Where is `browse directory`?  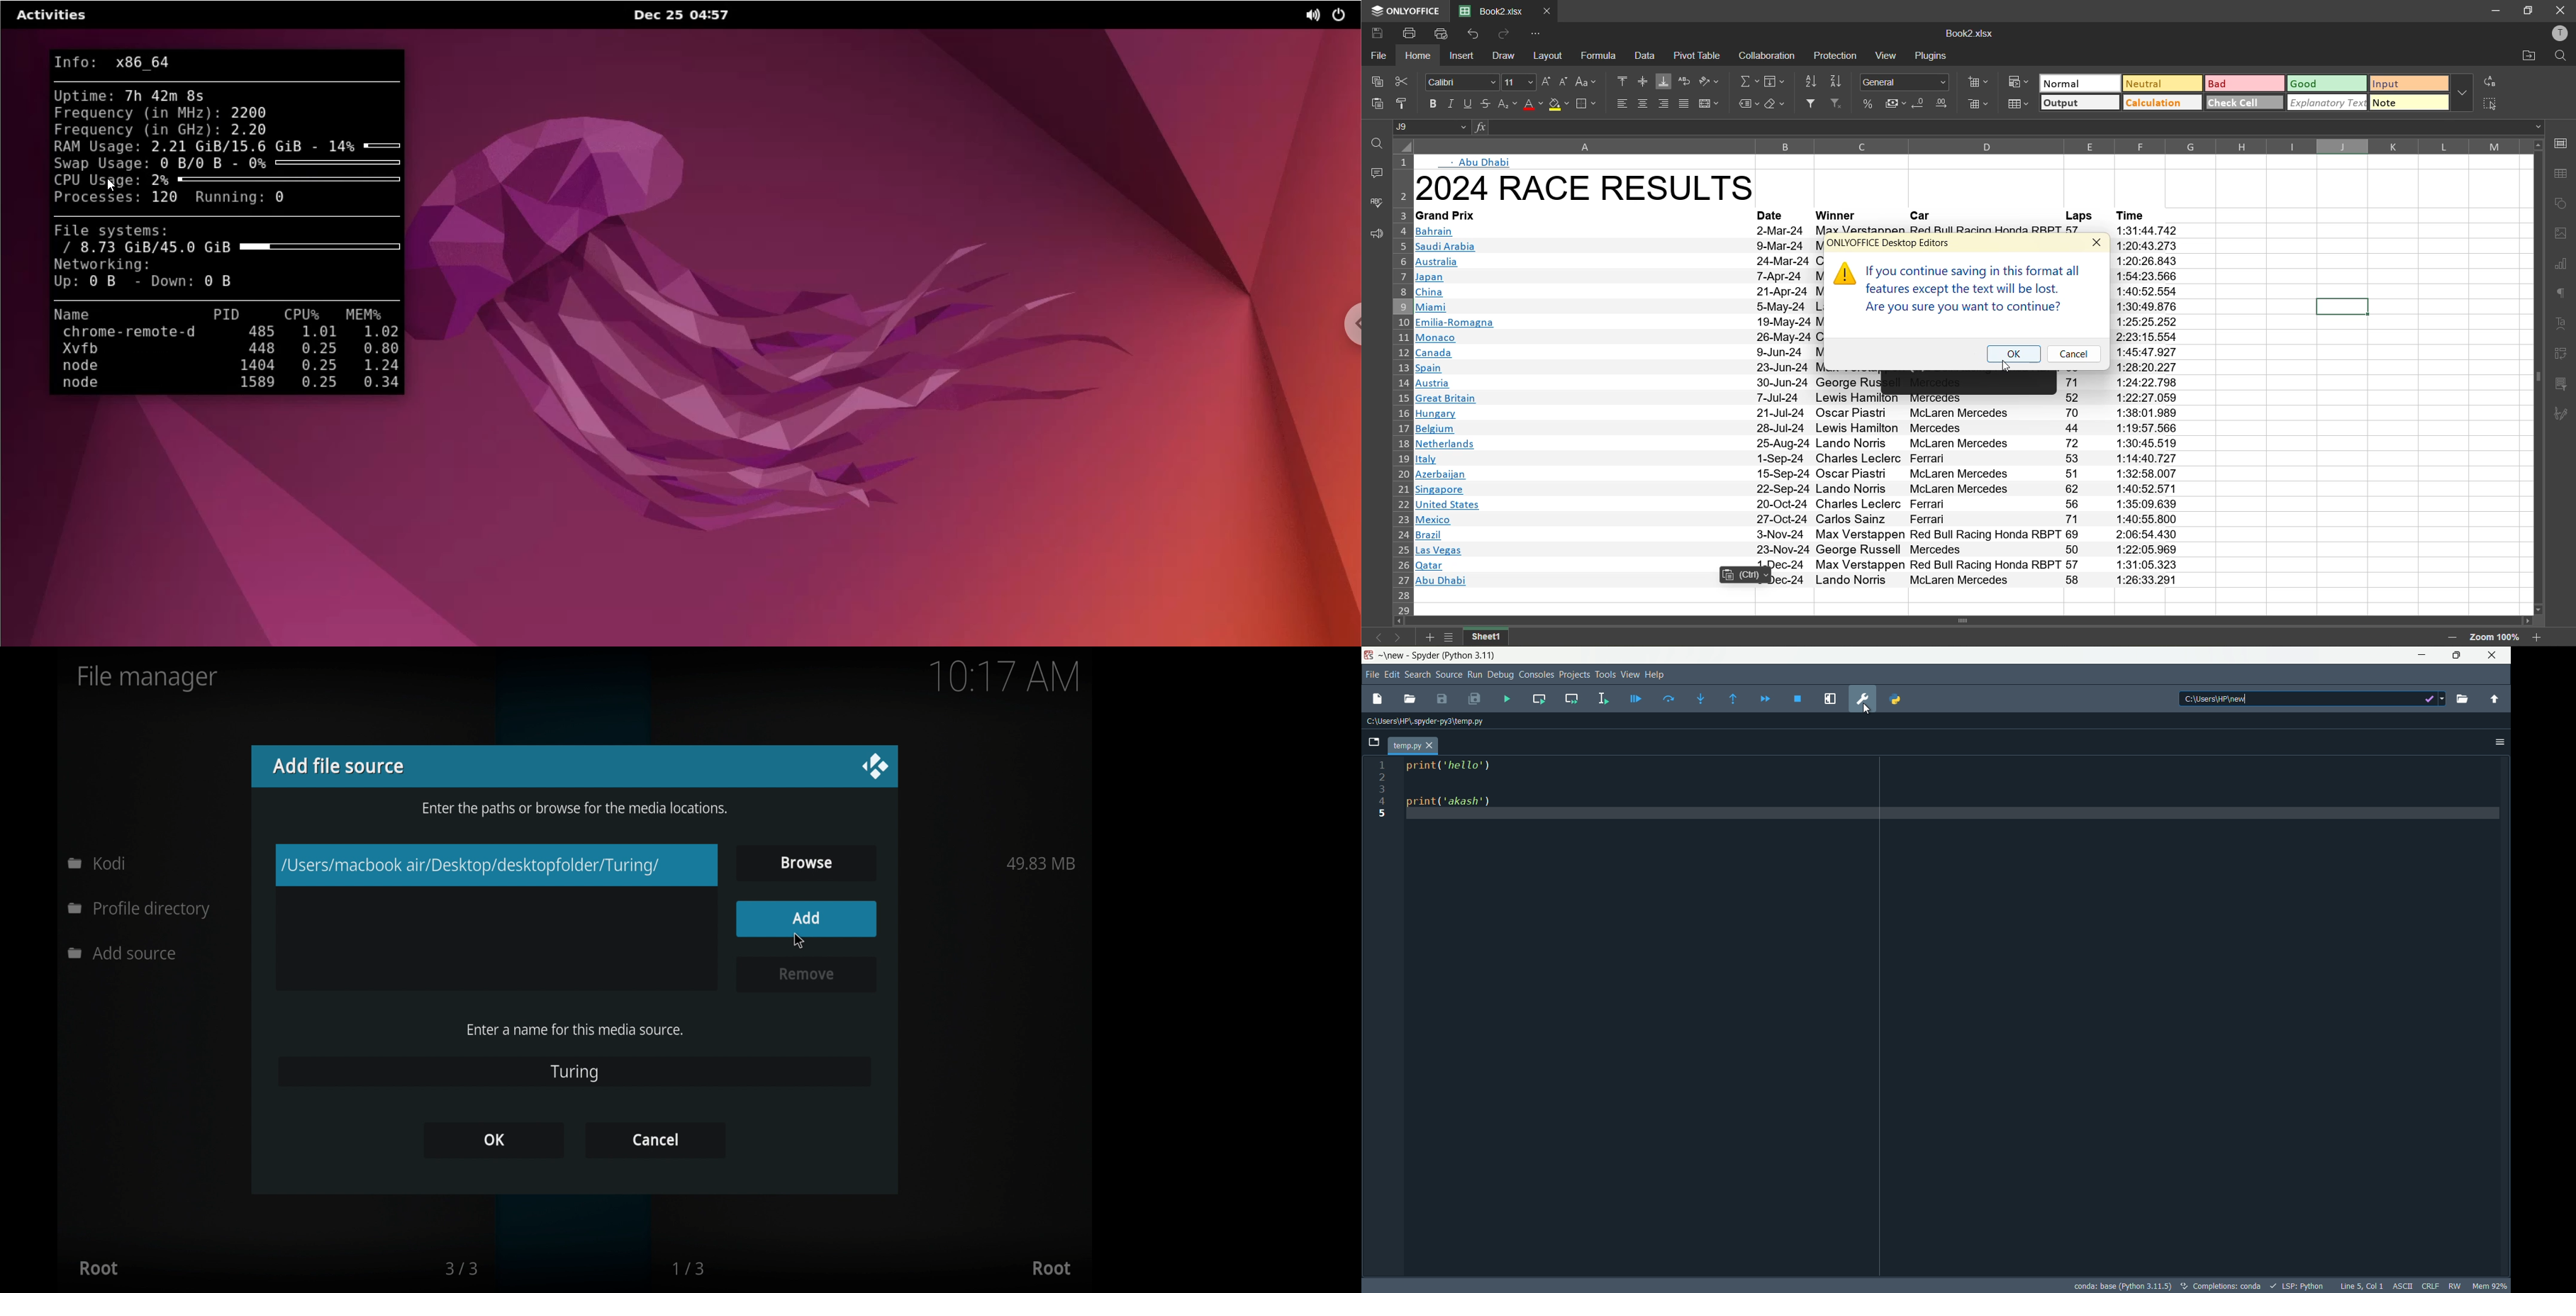
browse directory is located at coordinates (2461, 700).